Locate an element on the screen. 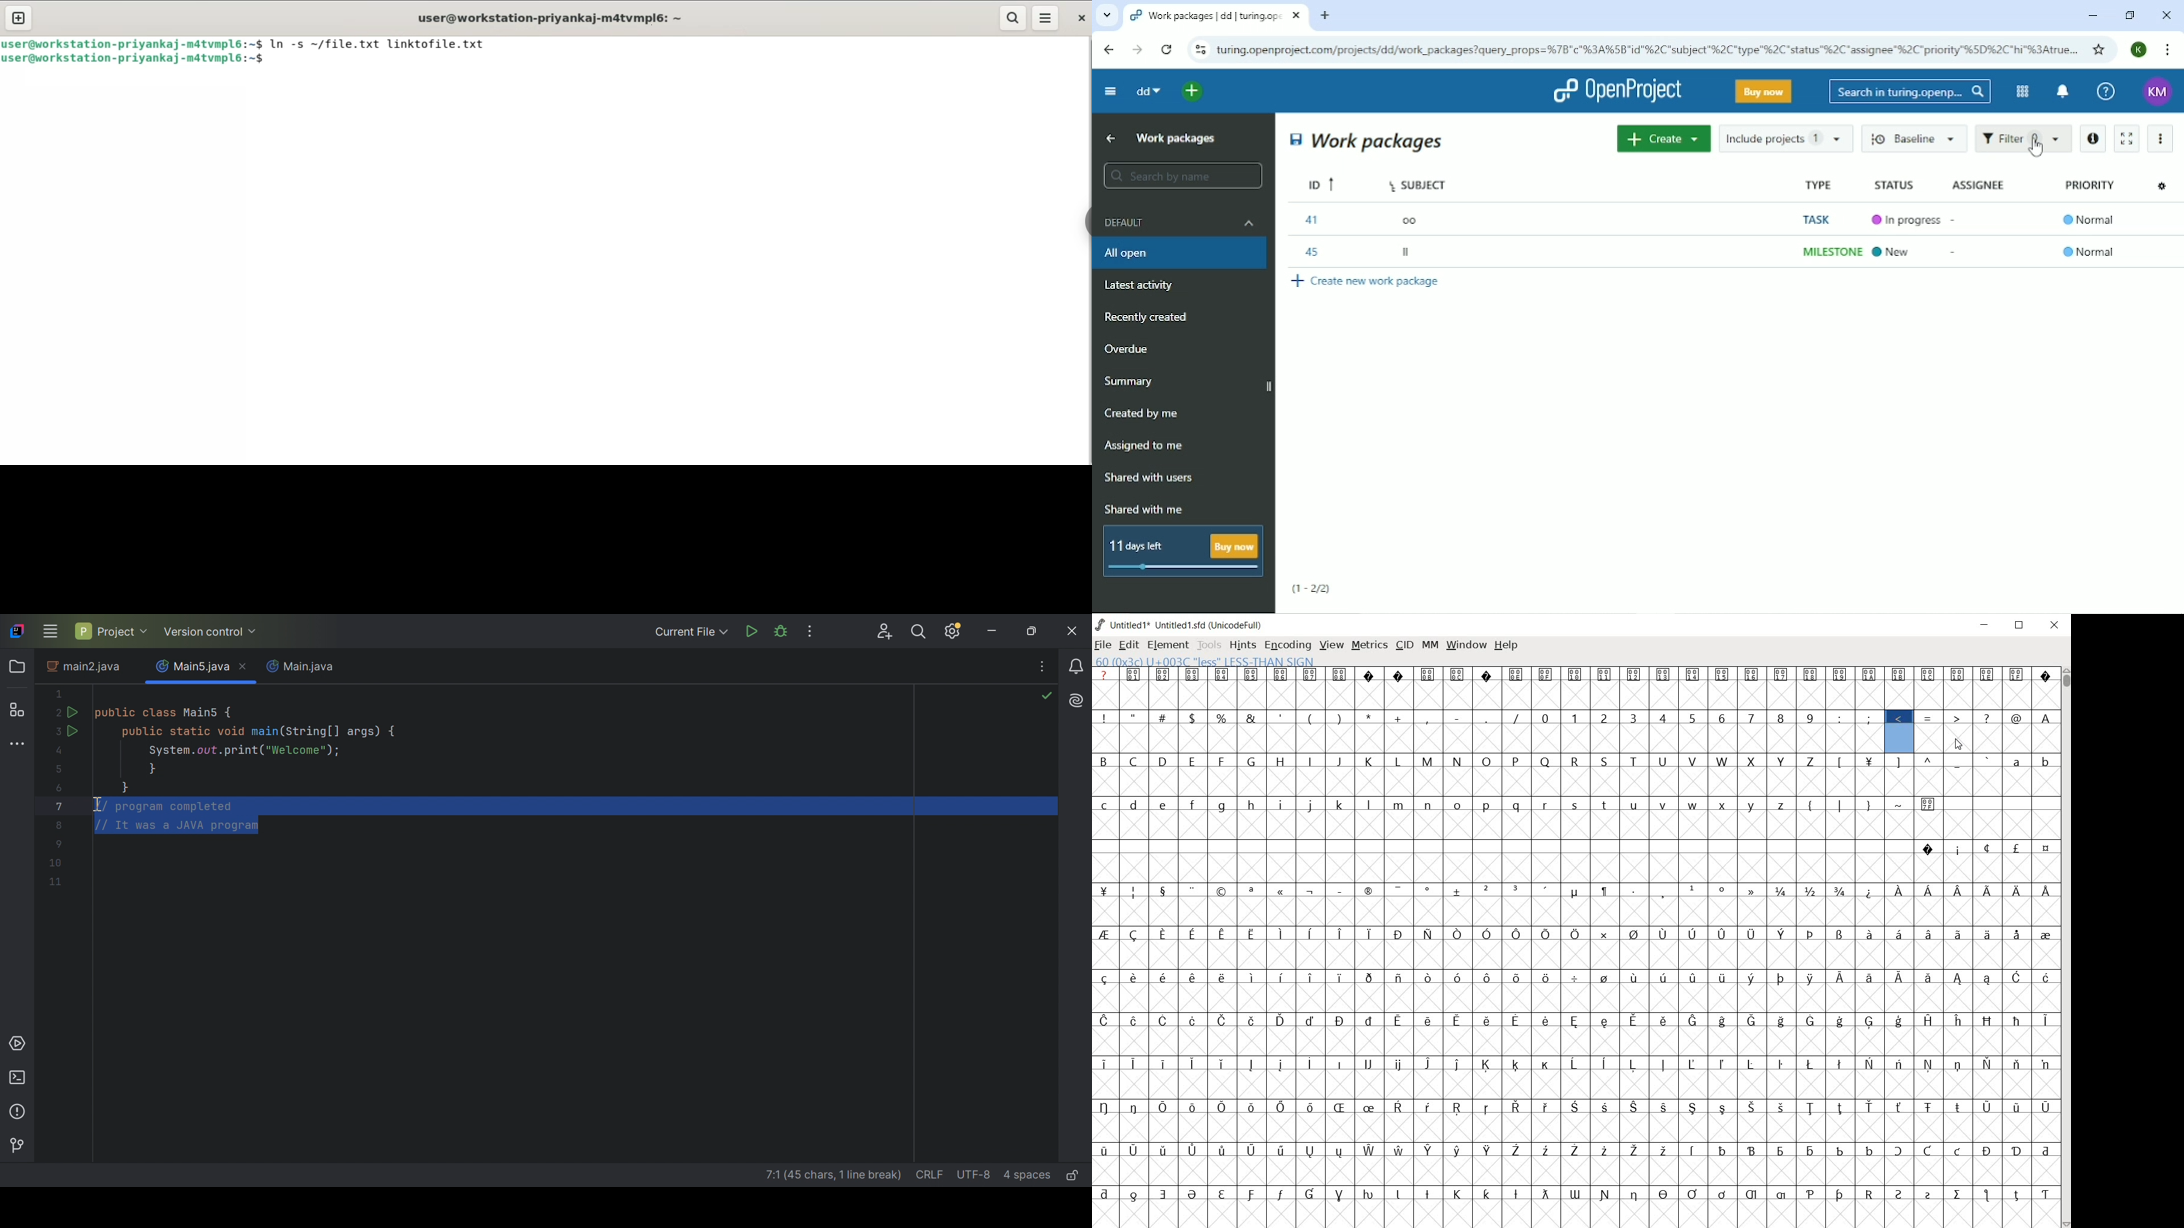  New tab is located at coordinates (1325, 16).